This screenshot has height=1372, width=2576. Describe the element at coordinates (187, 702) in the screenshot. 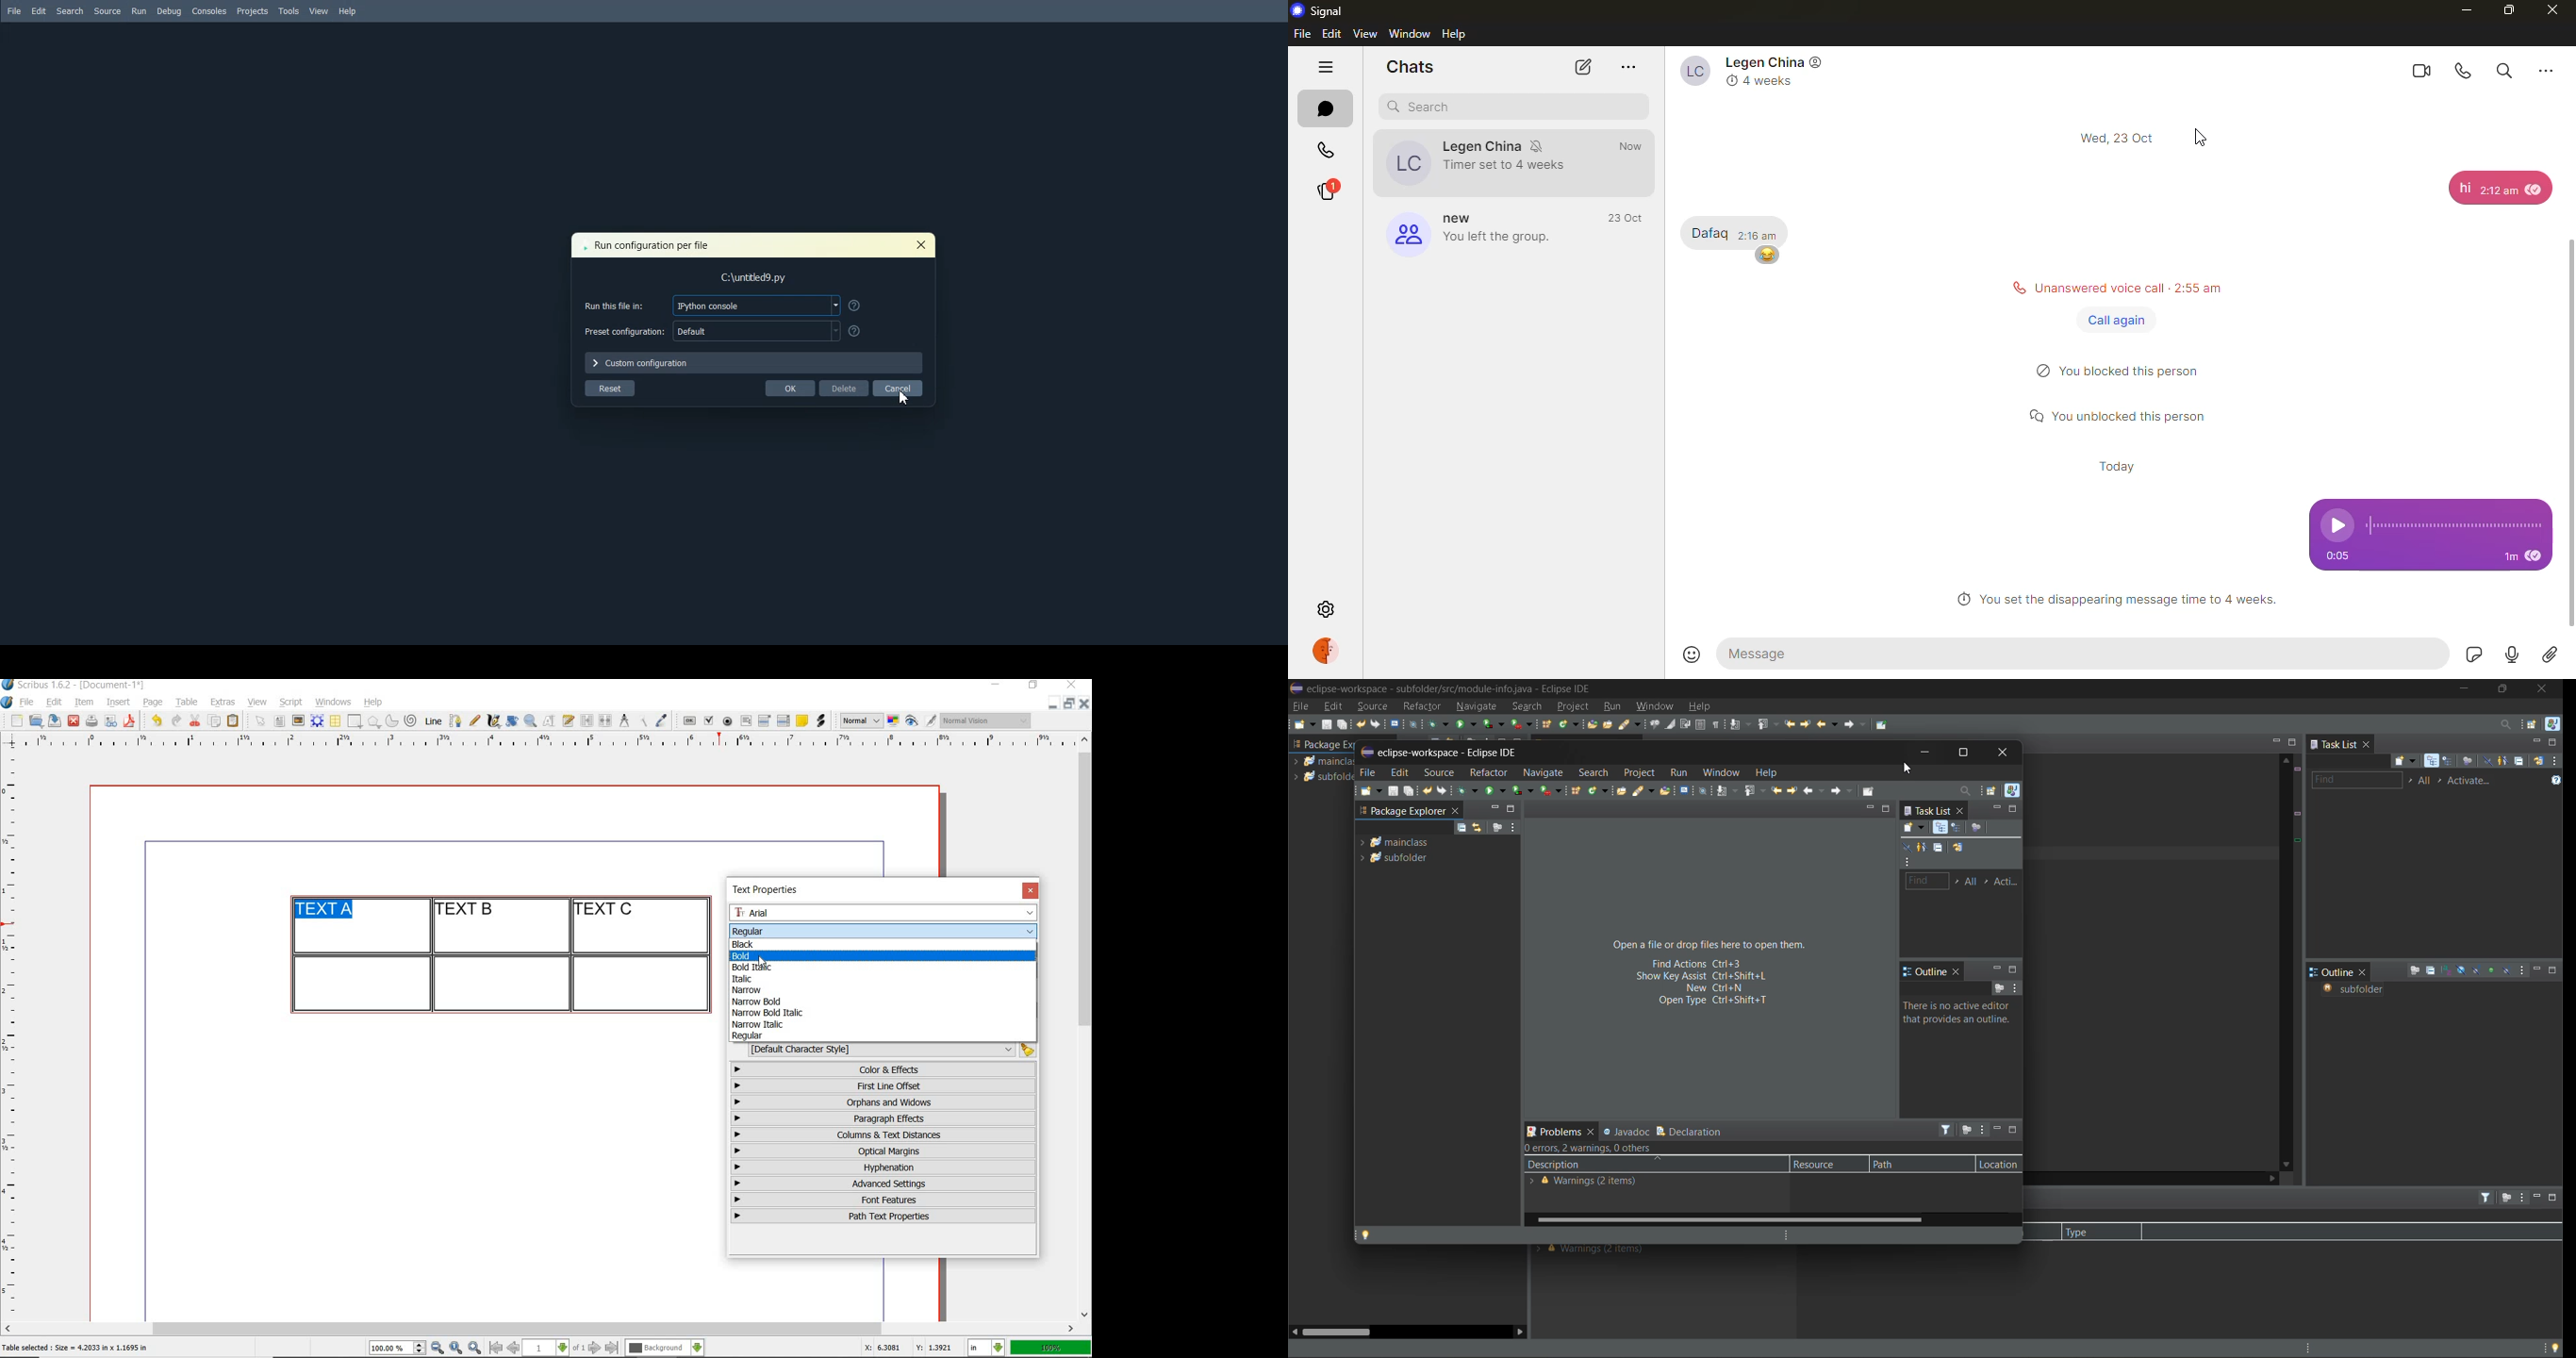

I see `table` at that location.